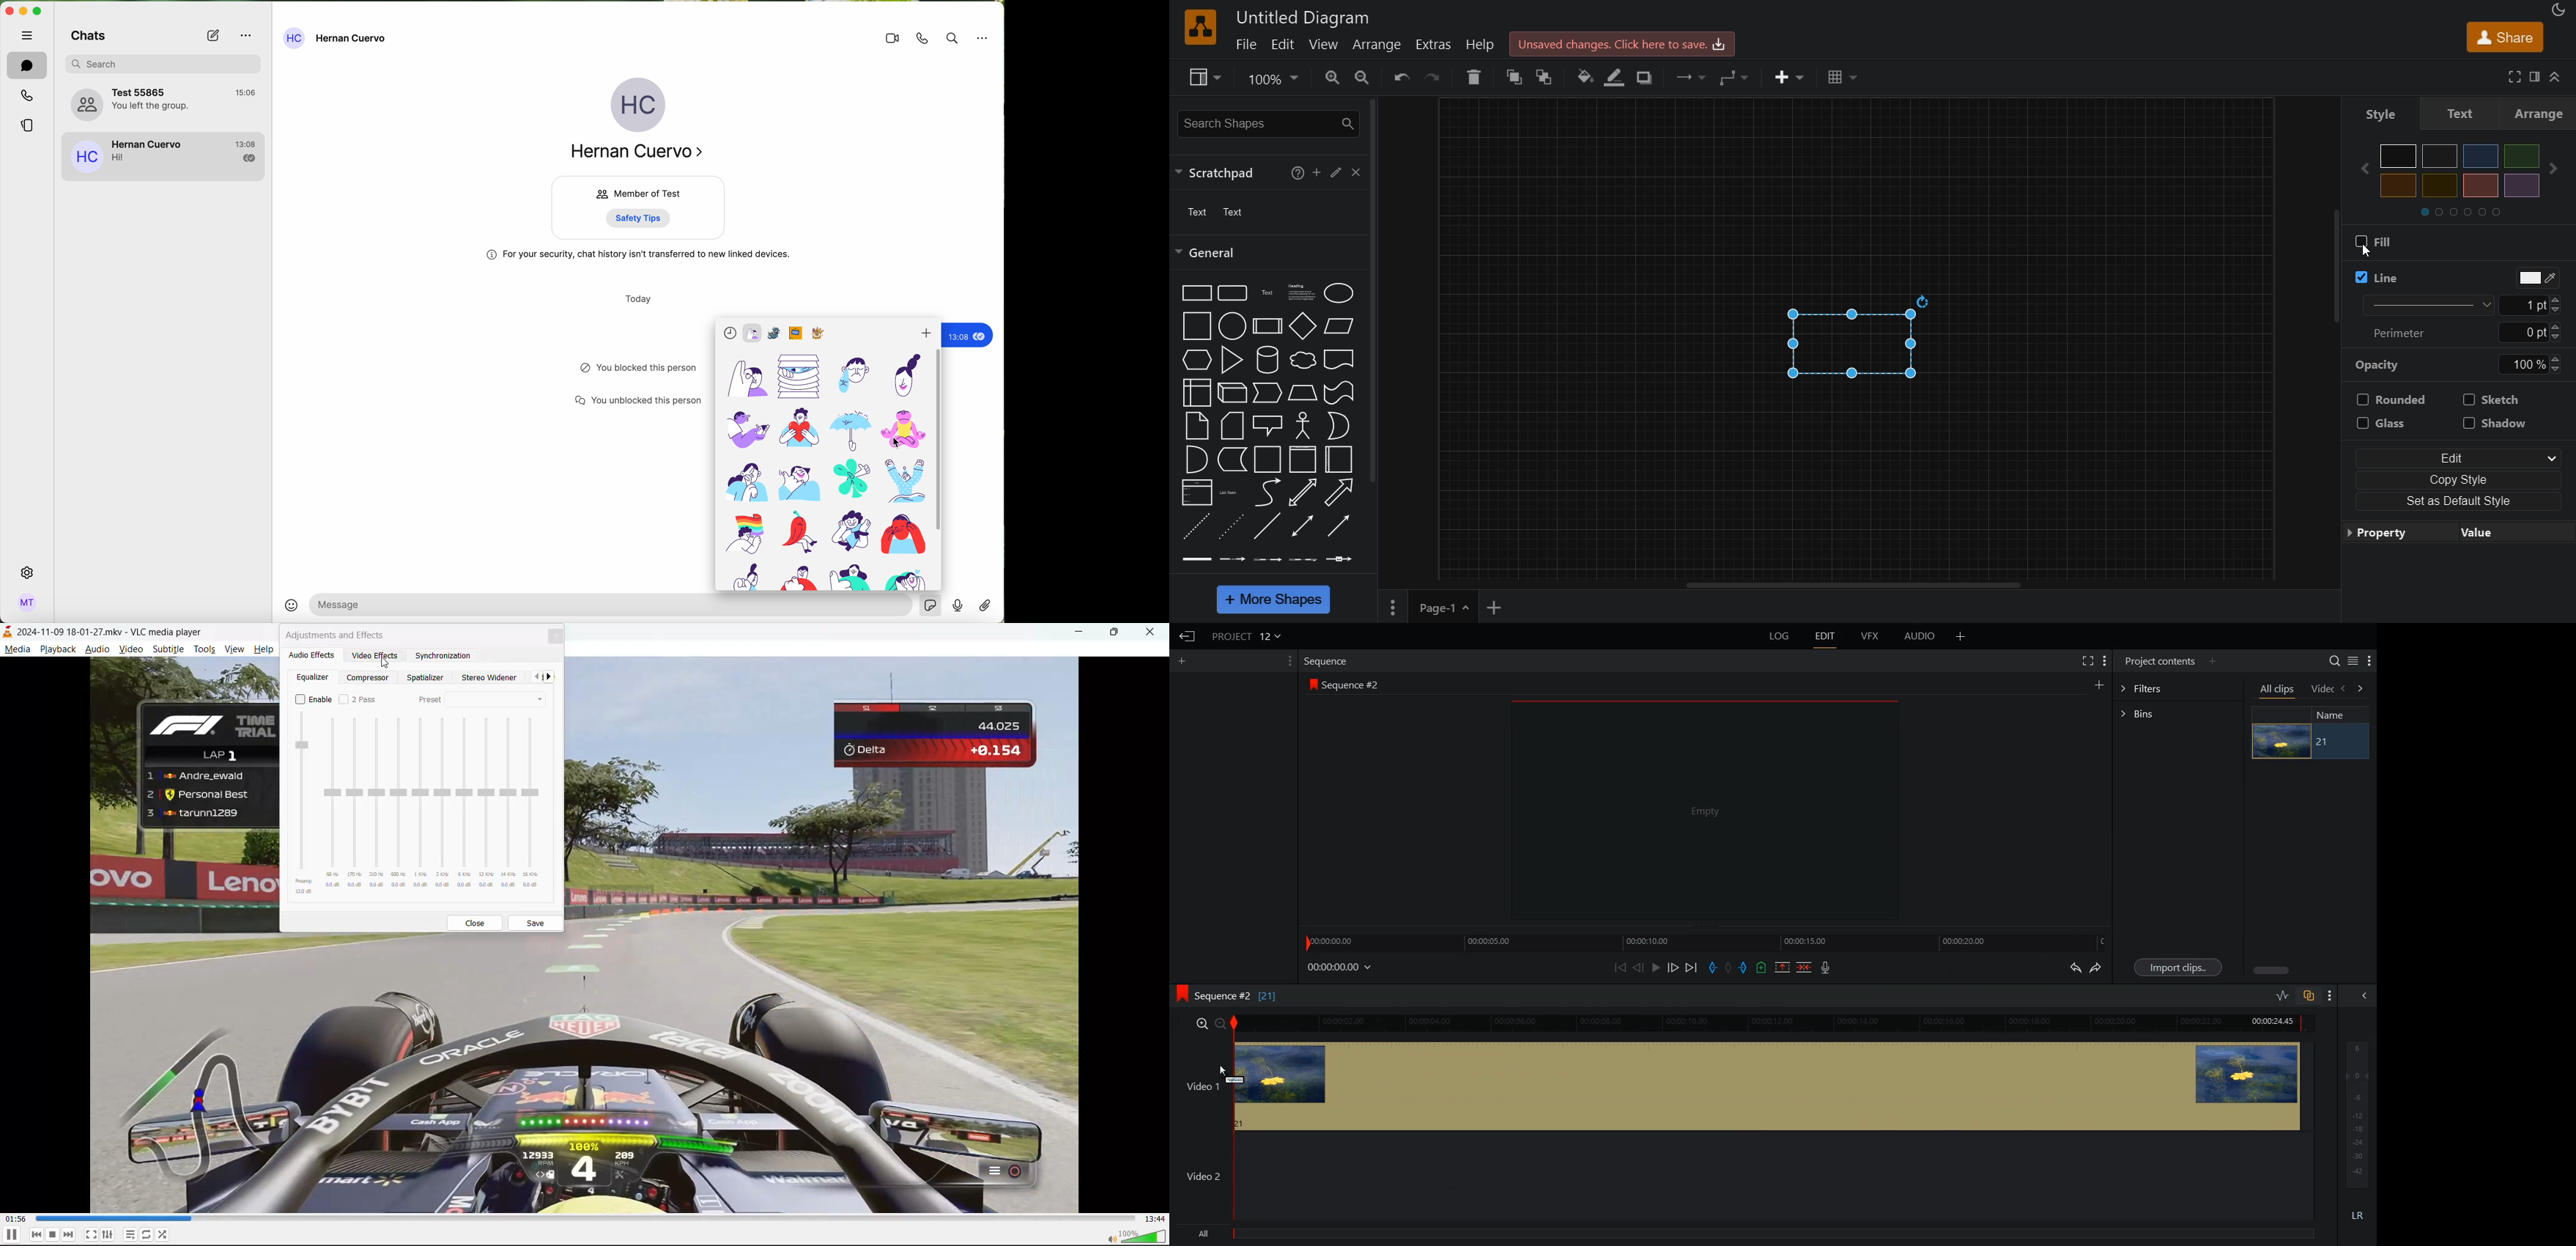 The width and height of the screenshot is (2576, 1260). Describe the element at coordinates (1246, 636) in the screenshot. I see `Project 12v` at that location.